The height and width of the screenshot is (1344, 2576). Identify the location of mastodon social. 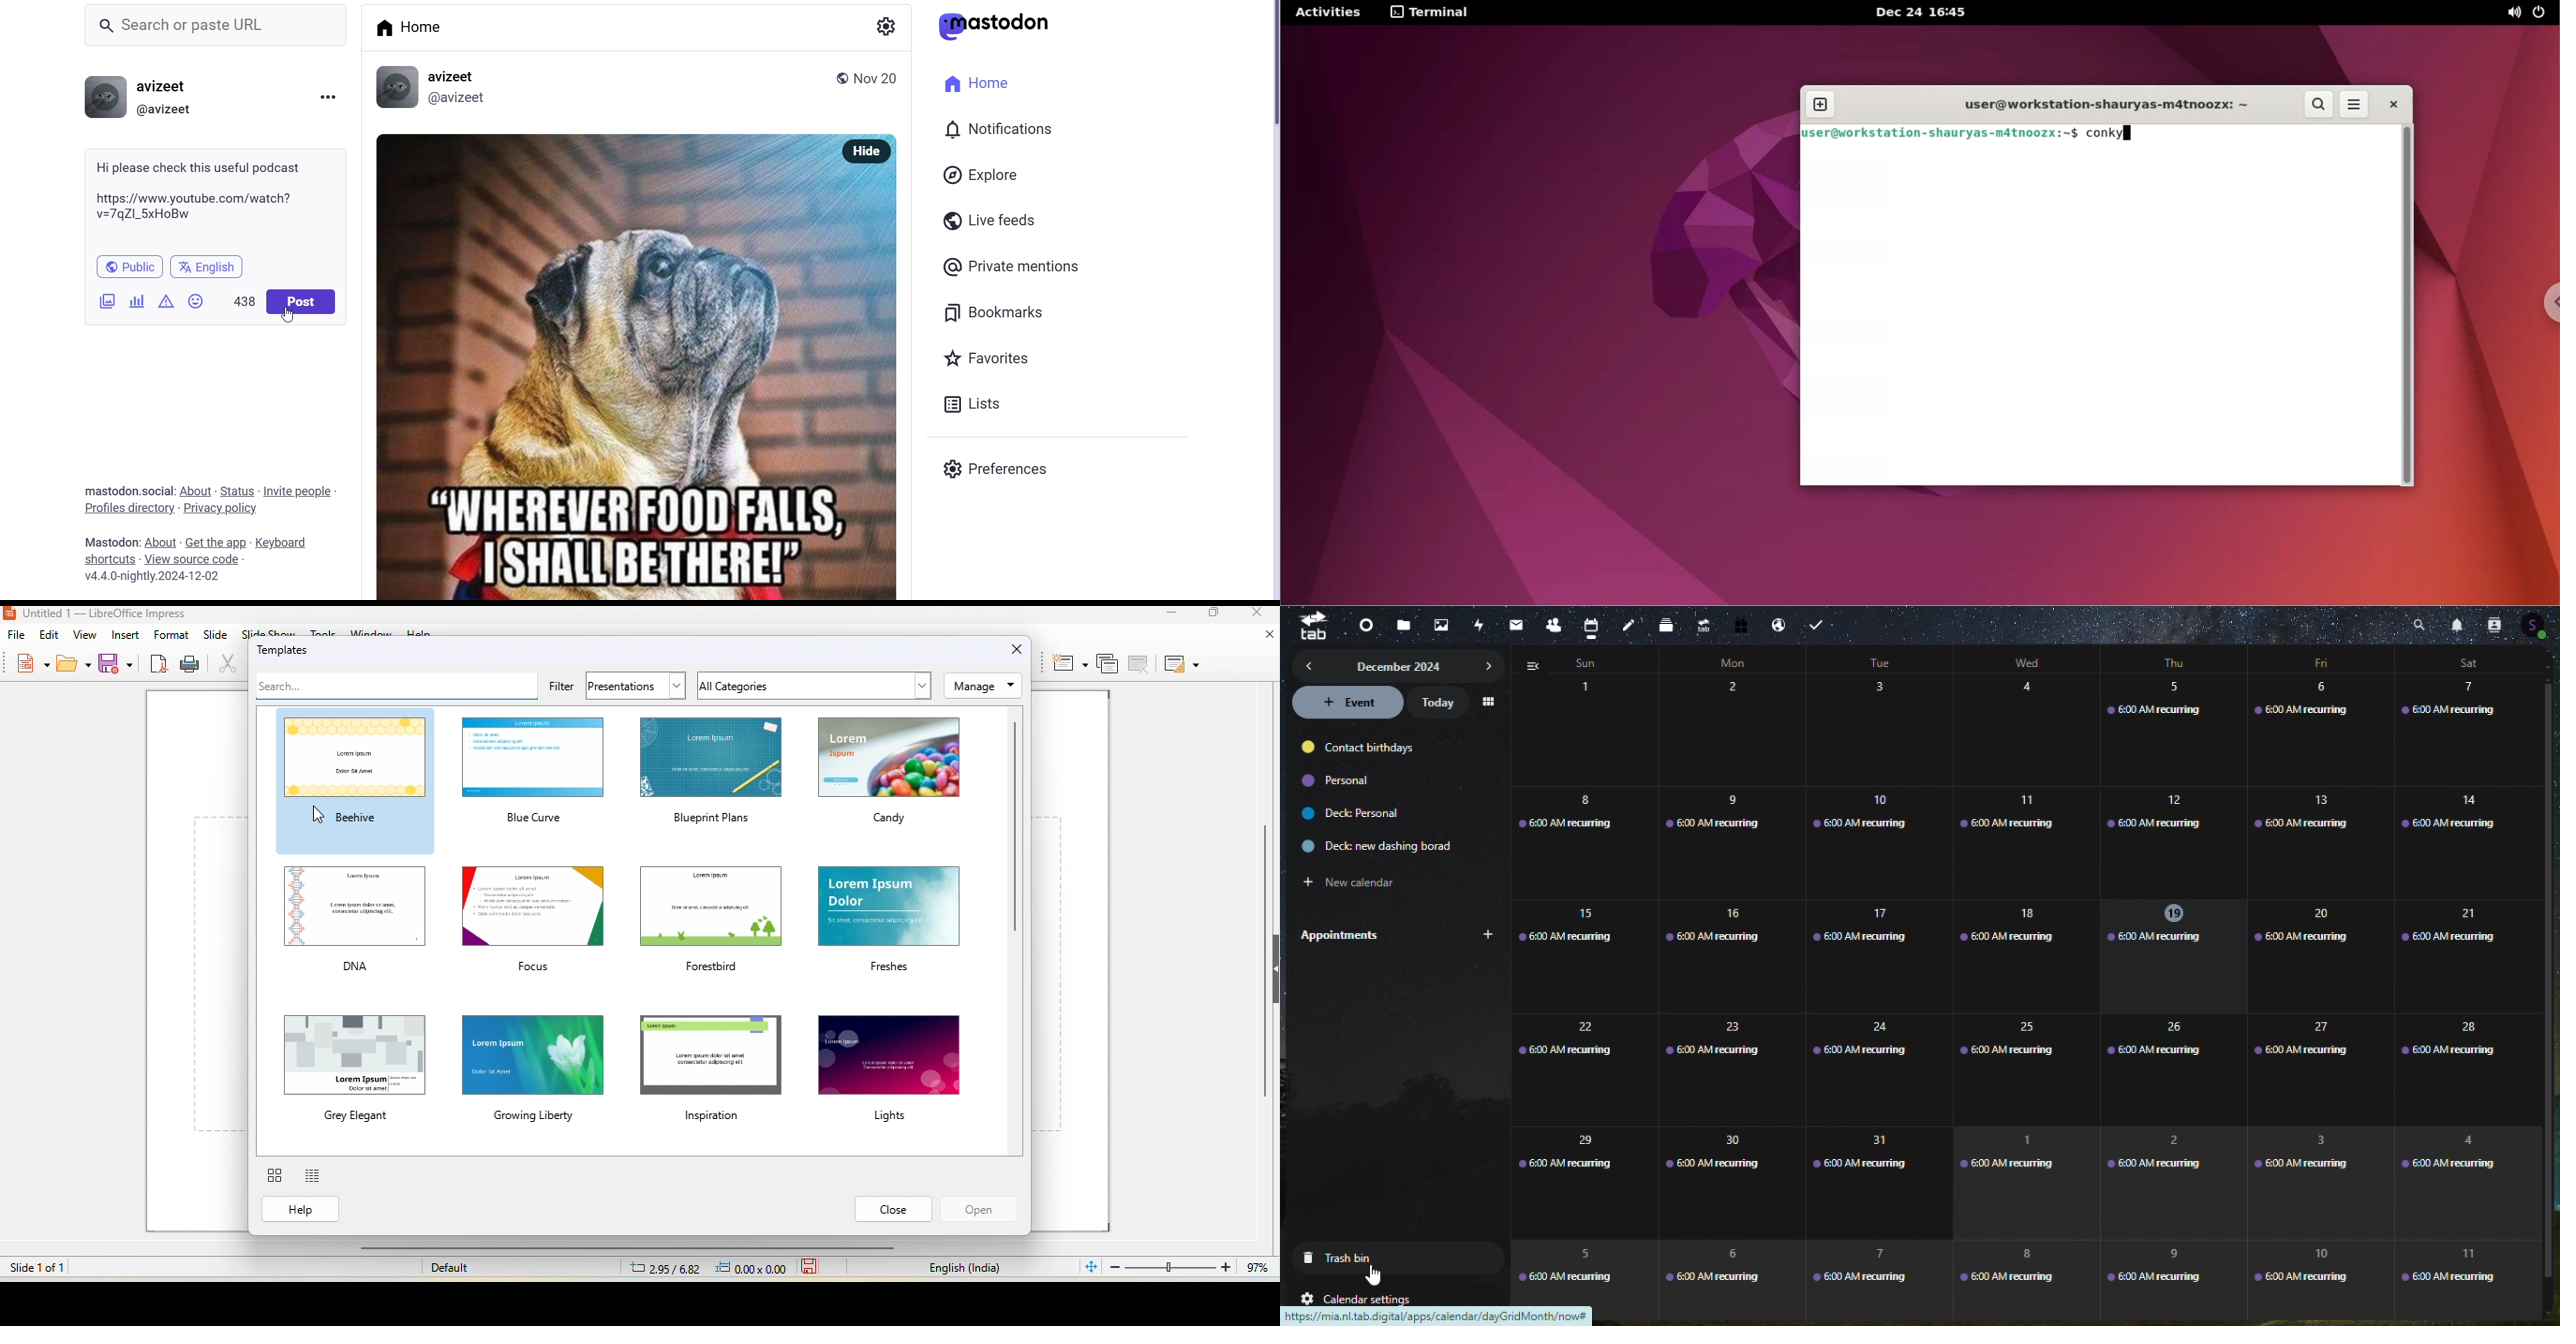
(125, 491).